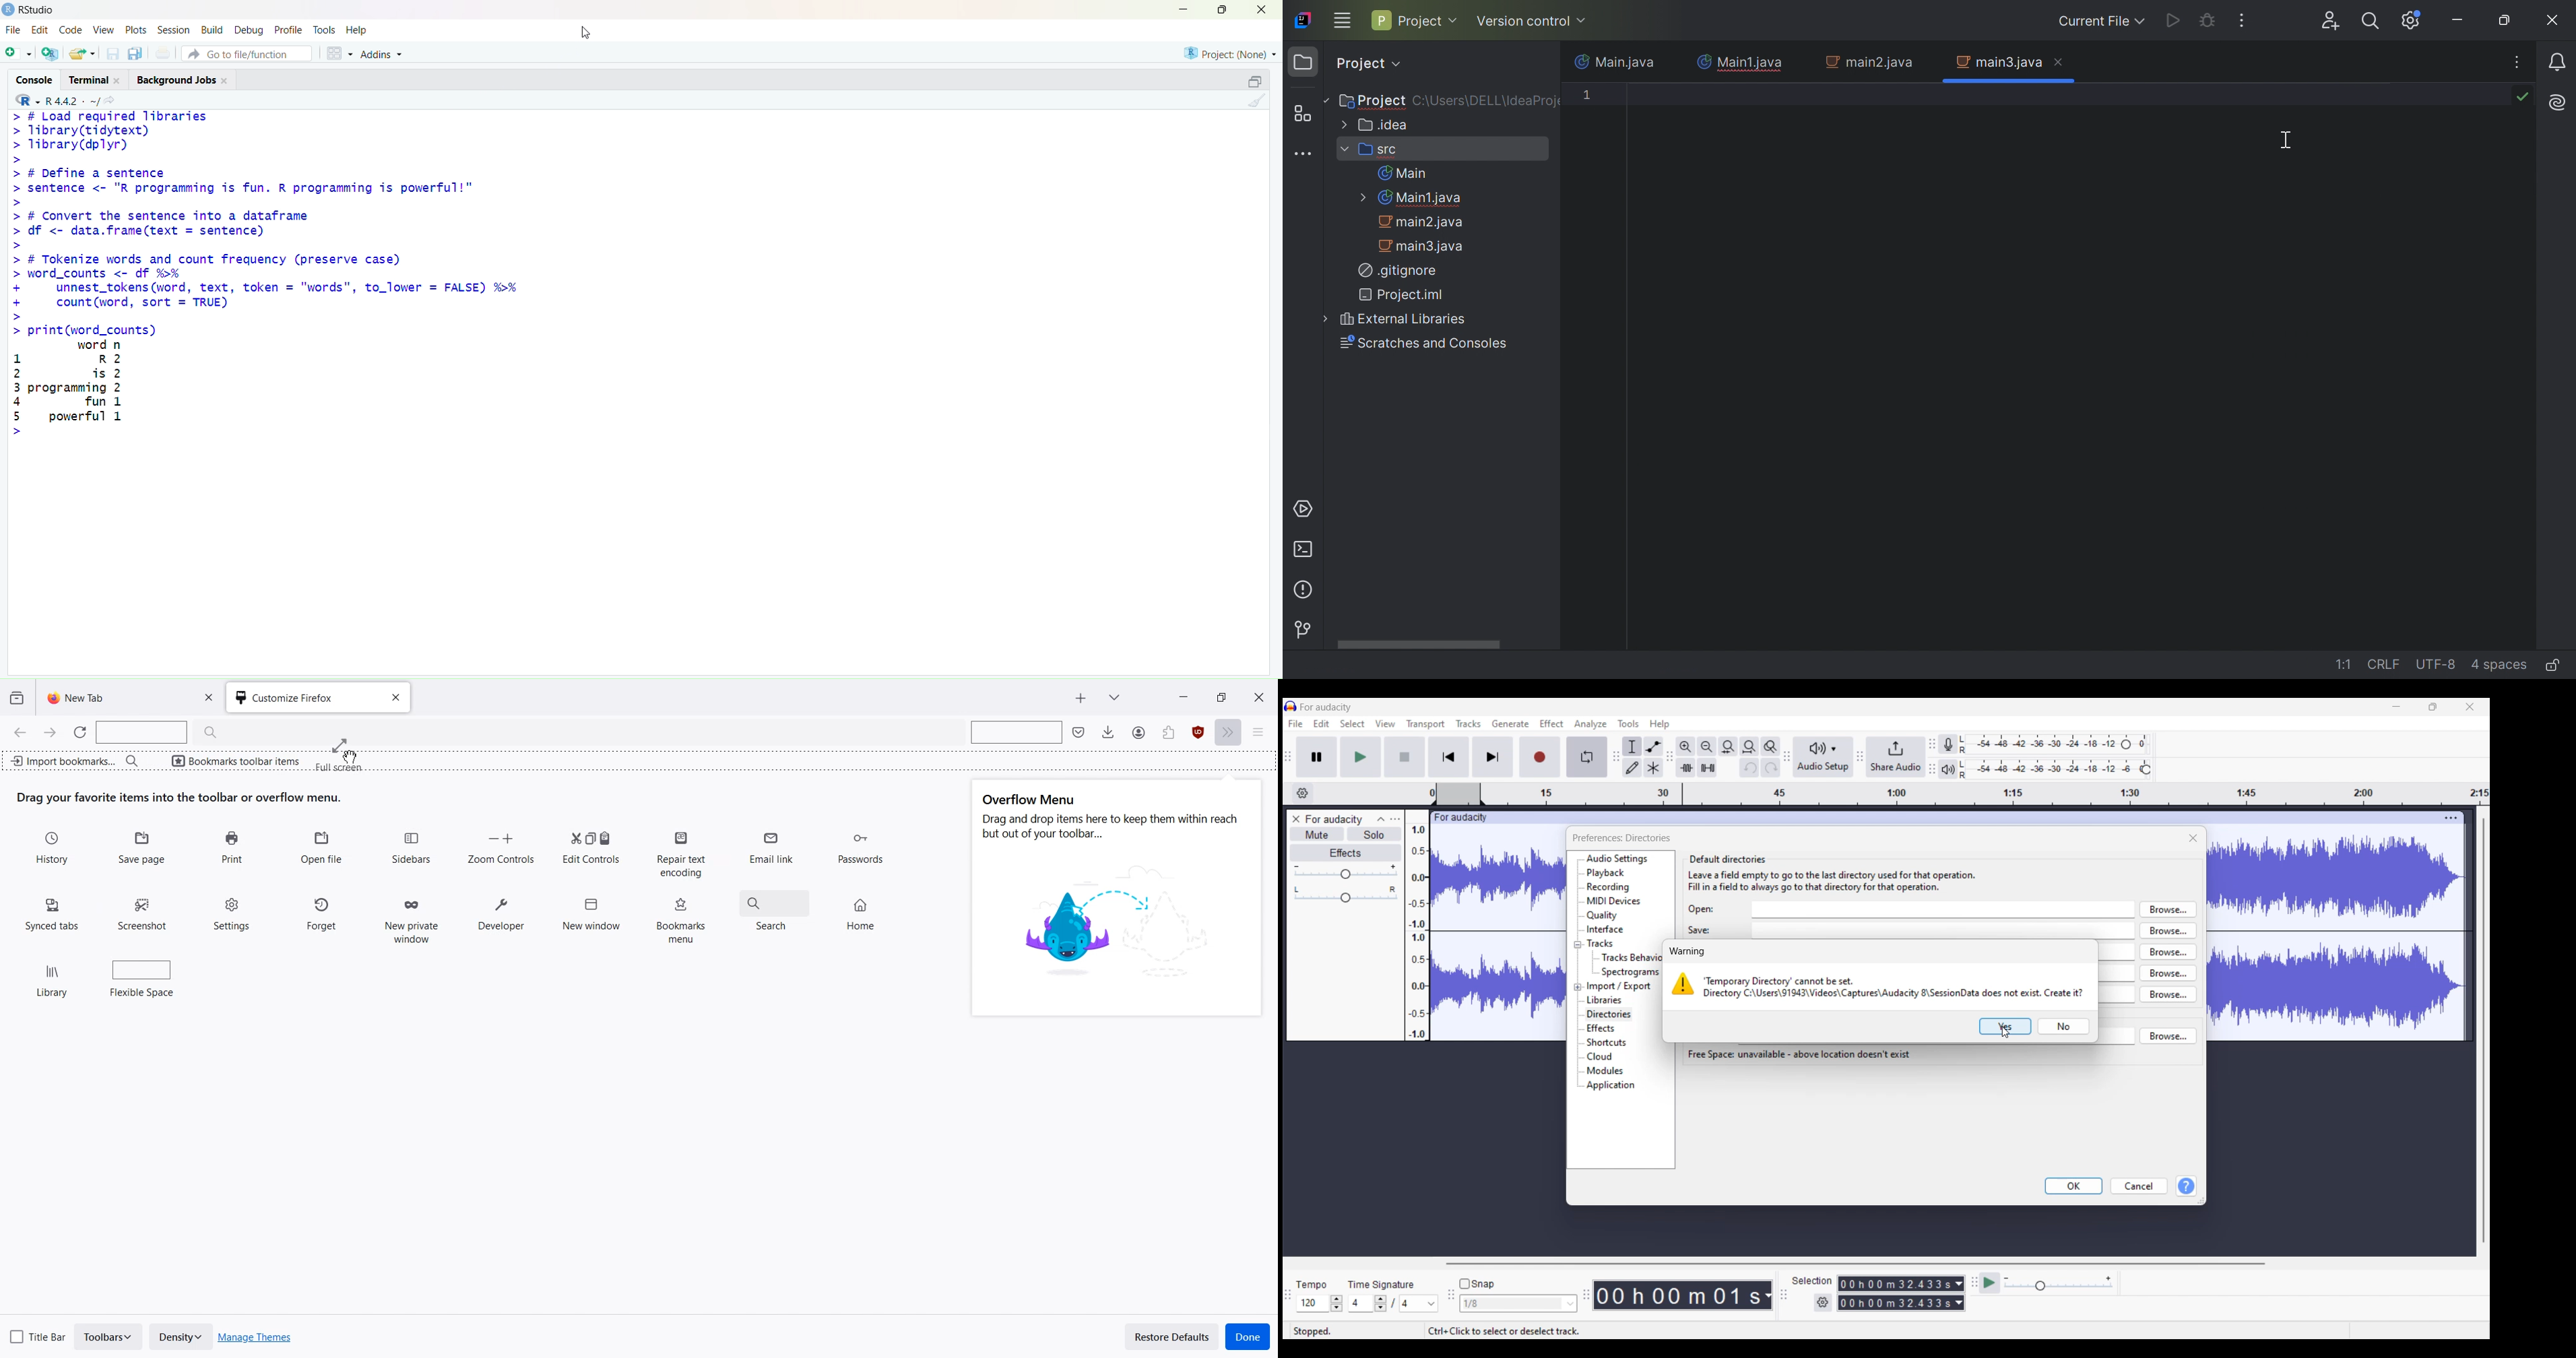 This screenshot has height=1372, width=2576. I want to click on Selection tool, so click(1632, 746).